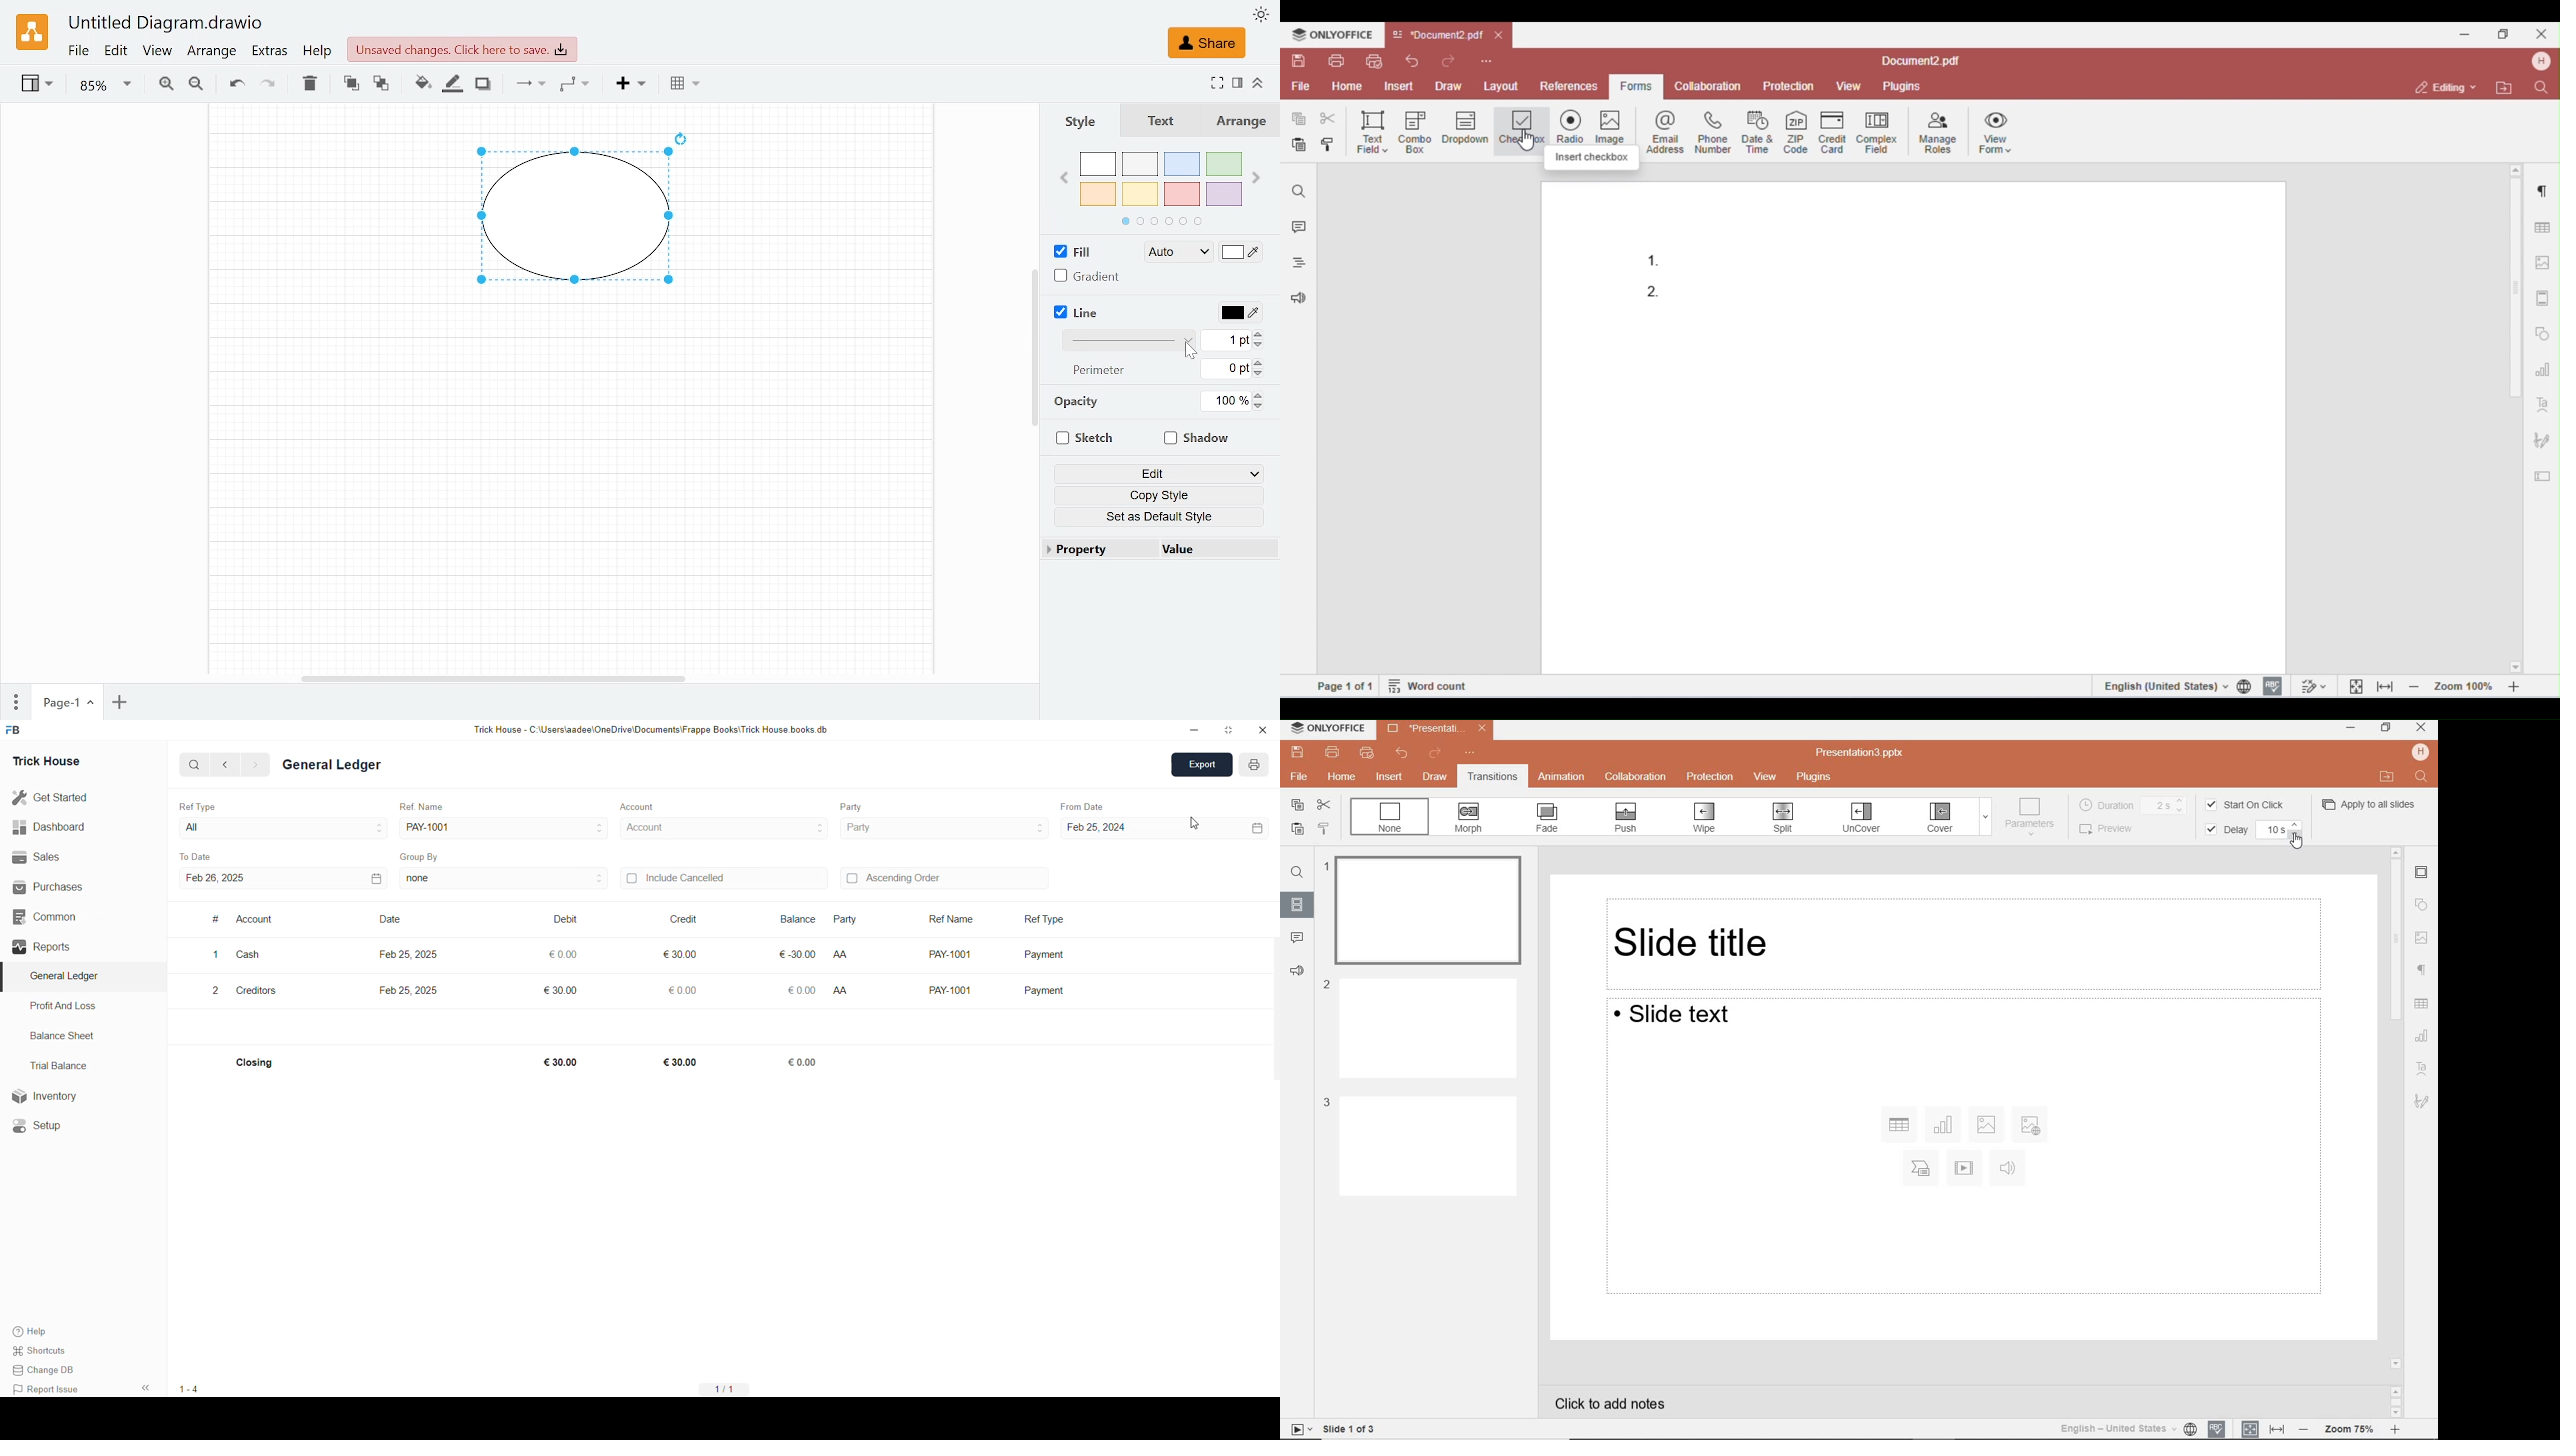 The width and height of the screenshot is (2576, 1456). I want to click on table settings, so click(2422, 1003).